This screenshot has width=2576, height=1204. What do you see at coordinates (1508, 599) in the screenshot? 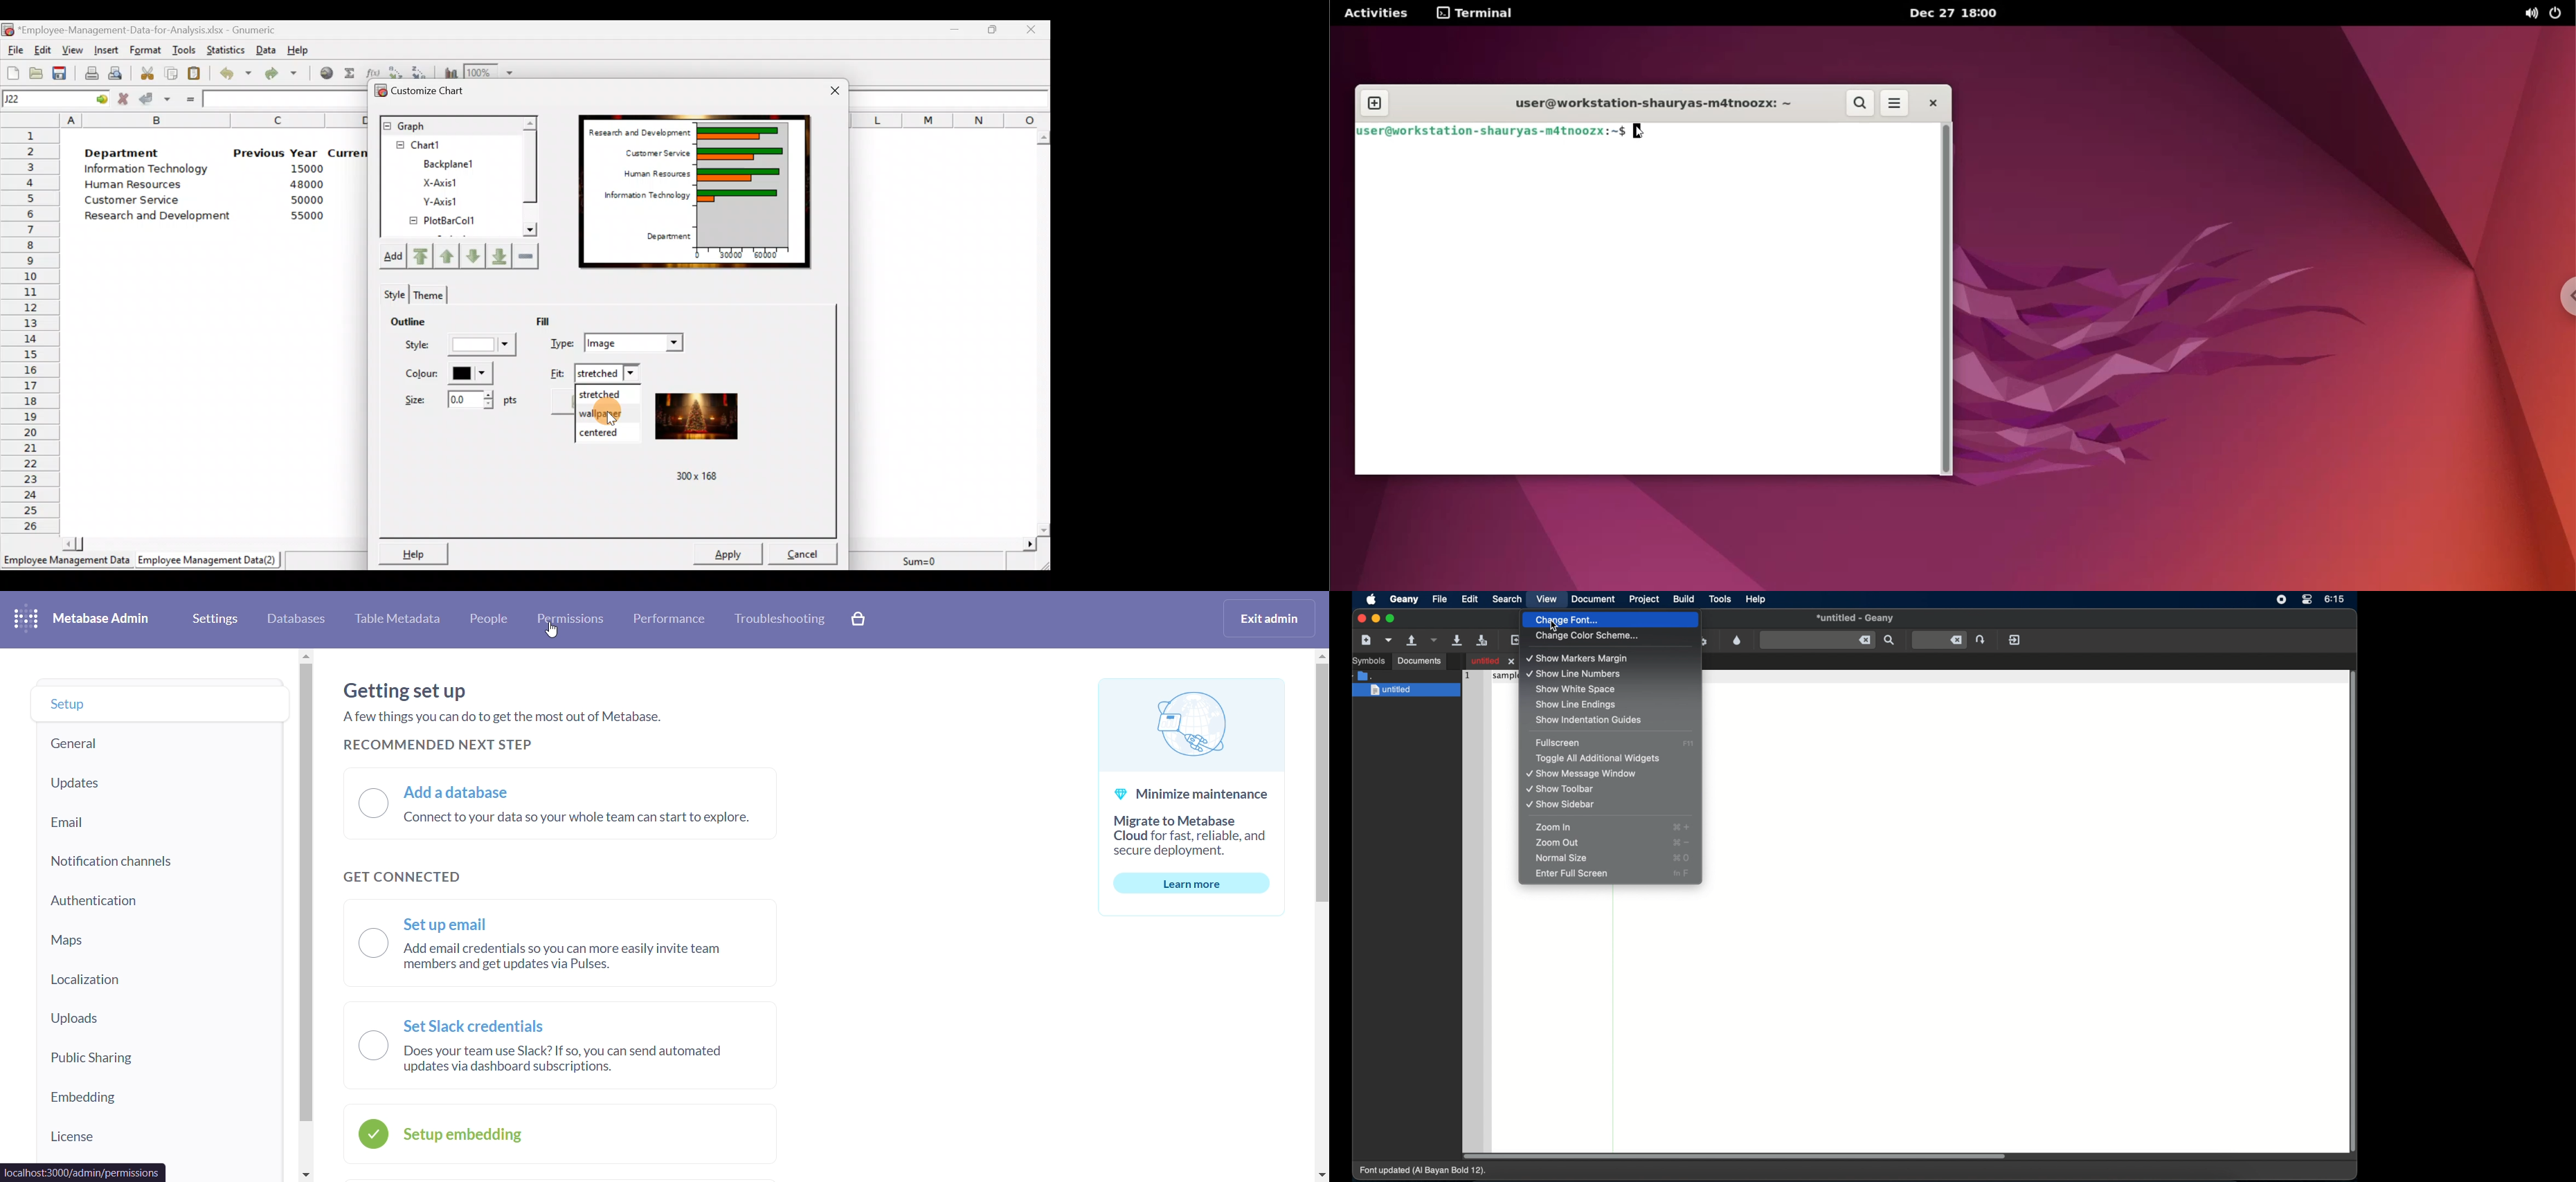
I see `search` at bounding box center [1508, 599].